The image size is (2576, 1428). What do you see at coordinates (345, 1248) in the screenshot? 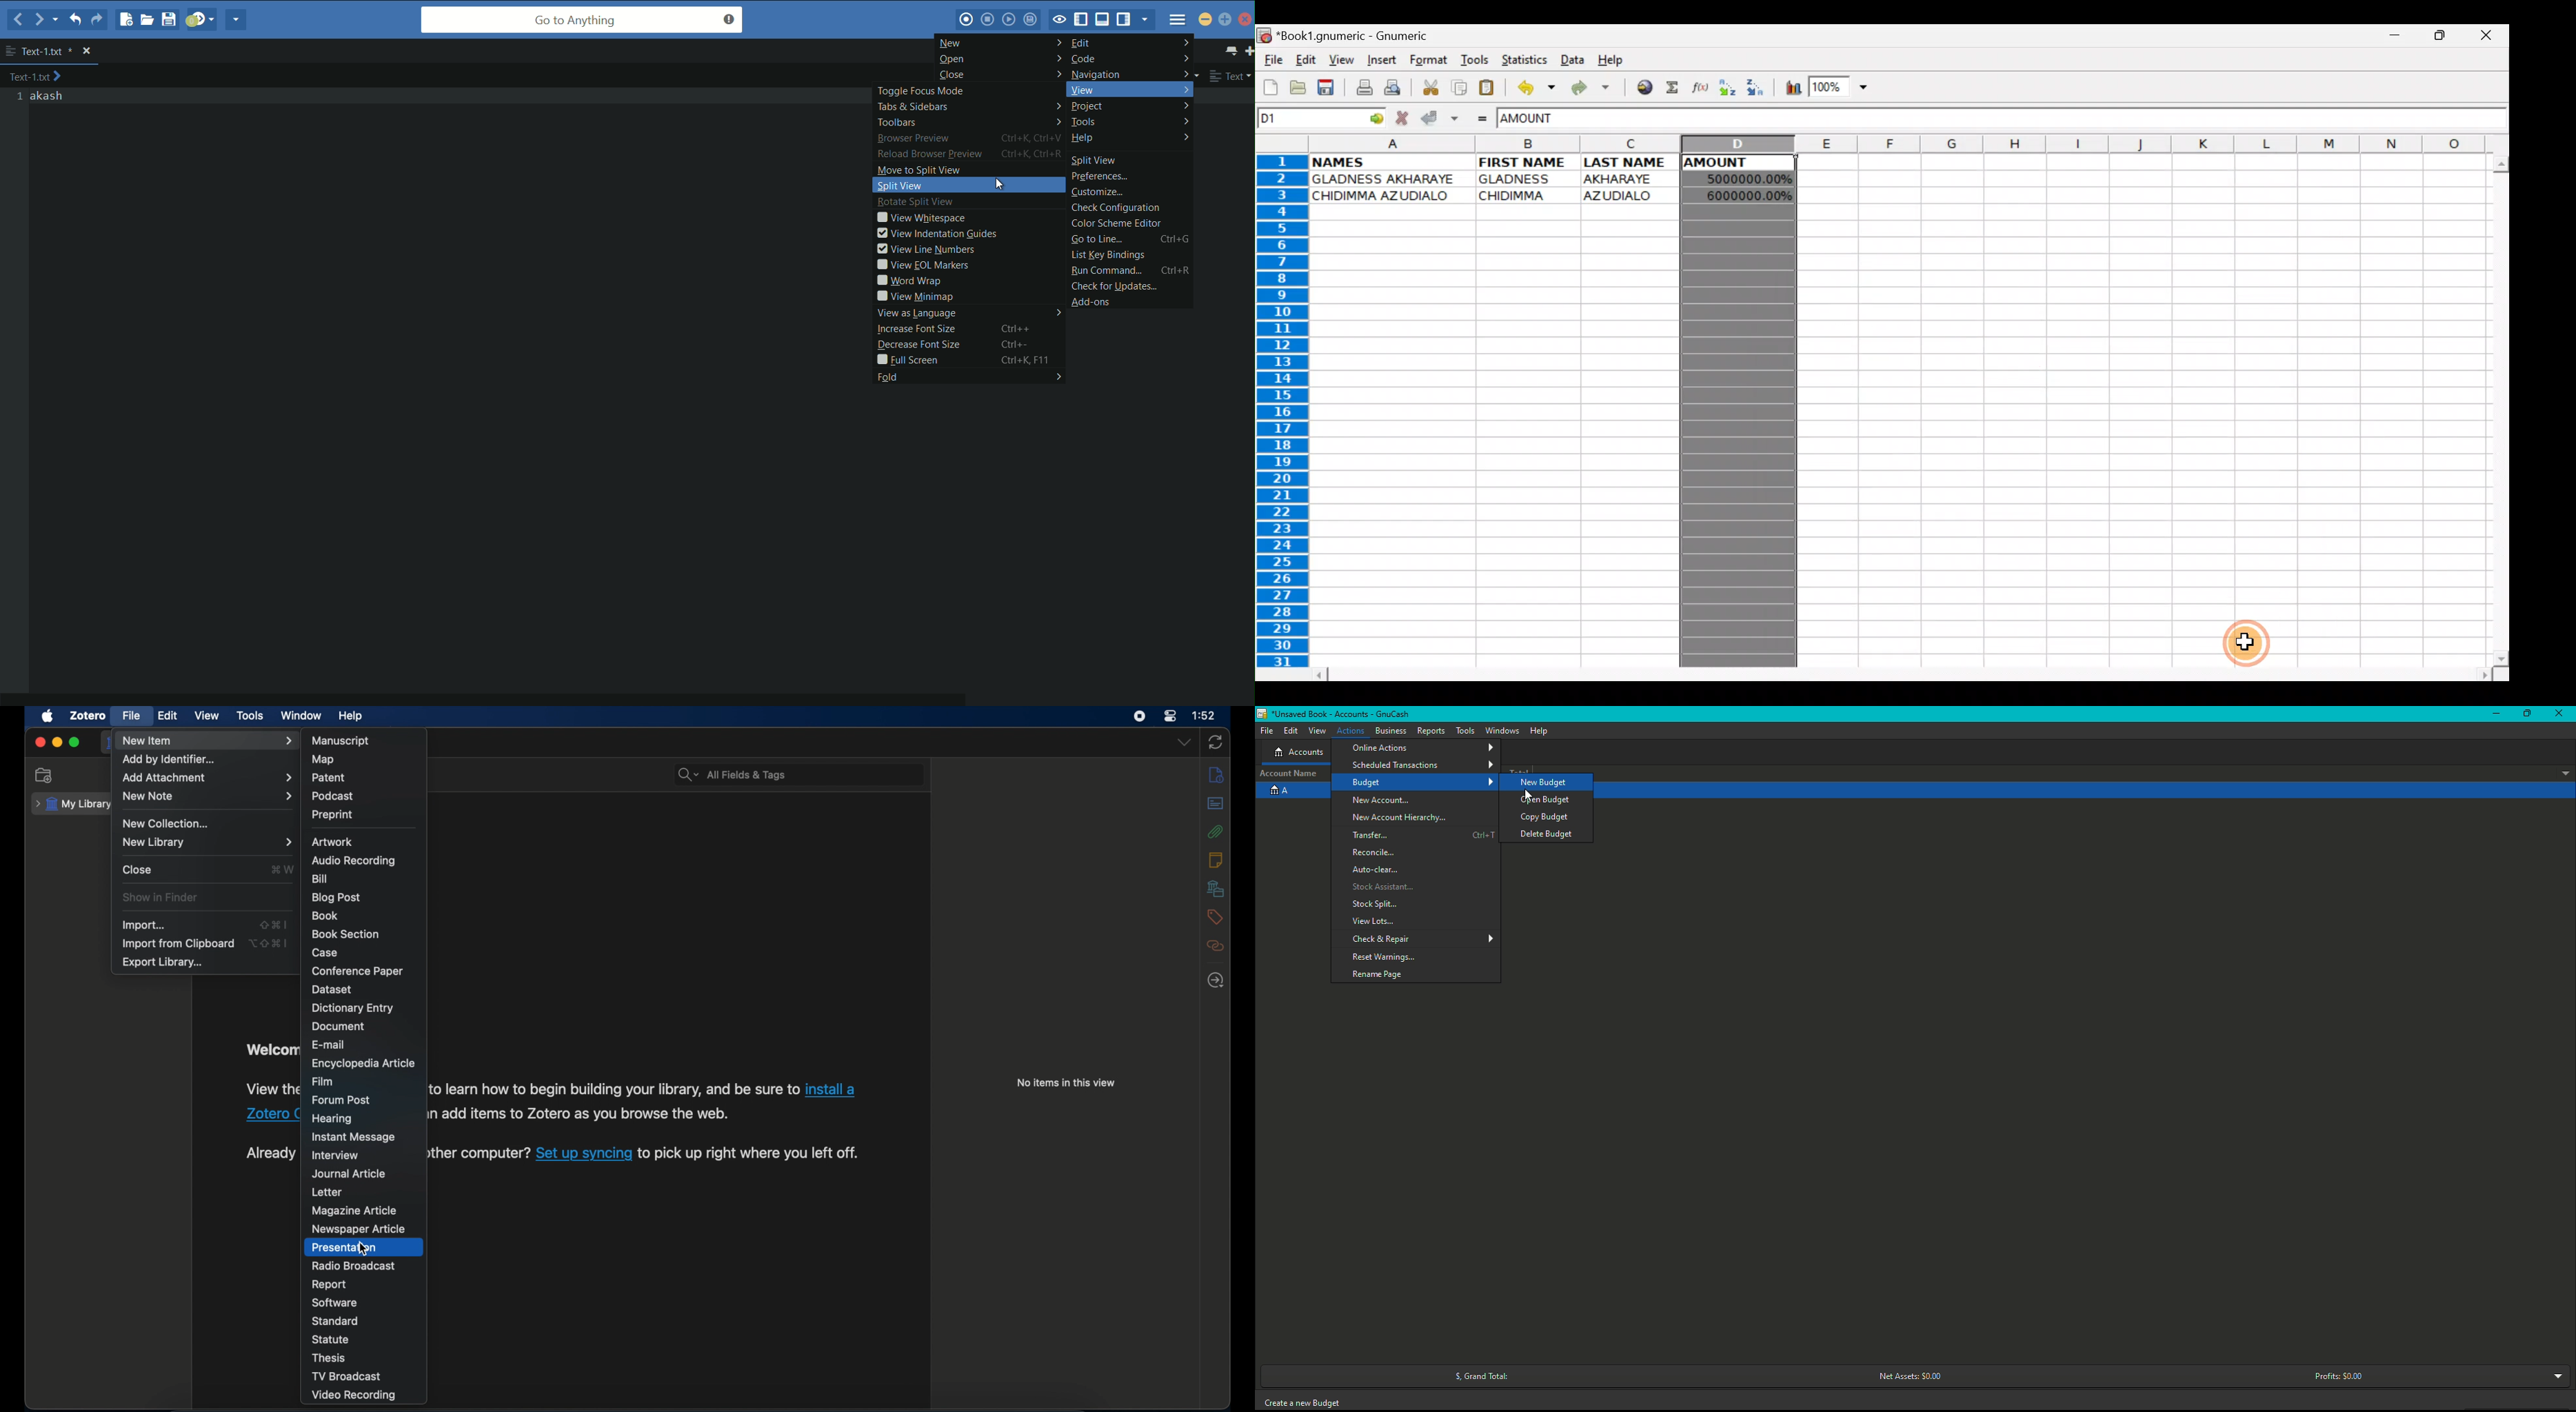
I see `presentation` at bounding box center [345, 1248].